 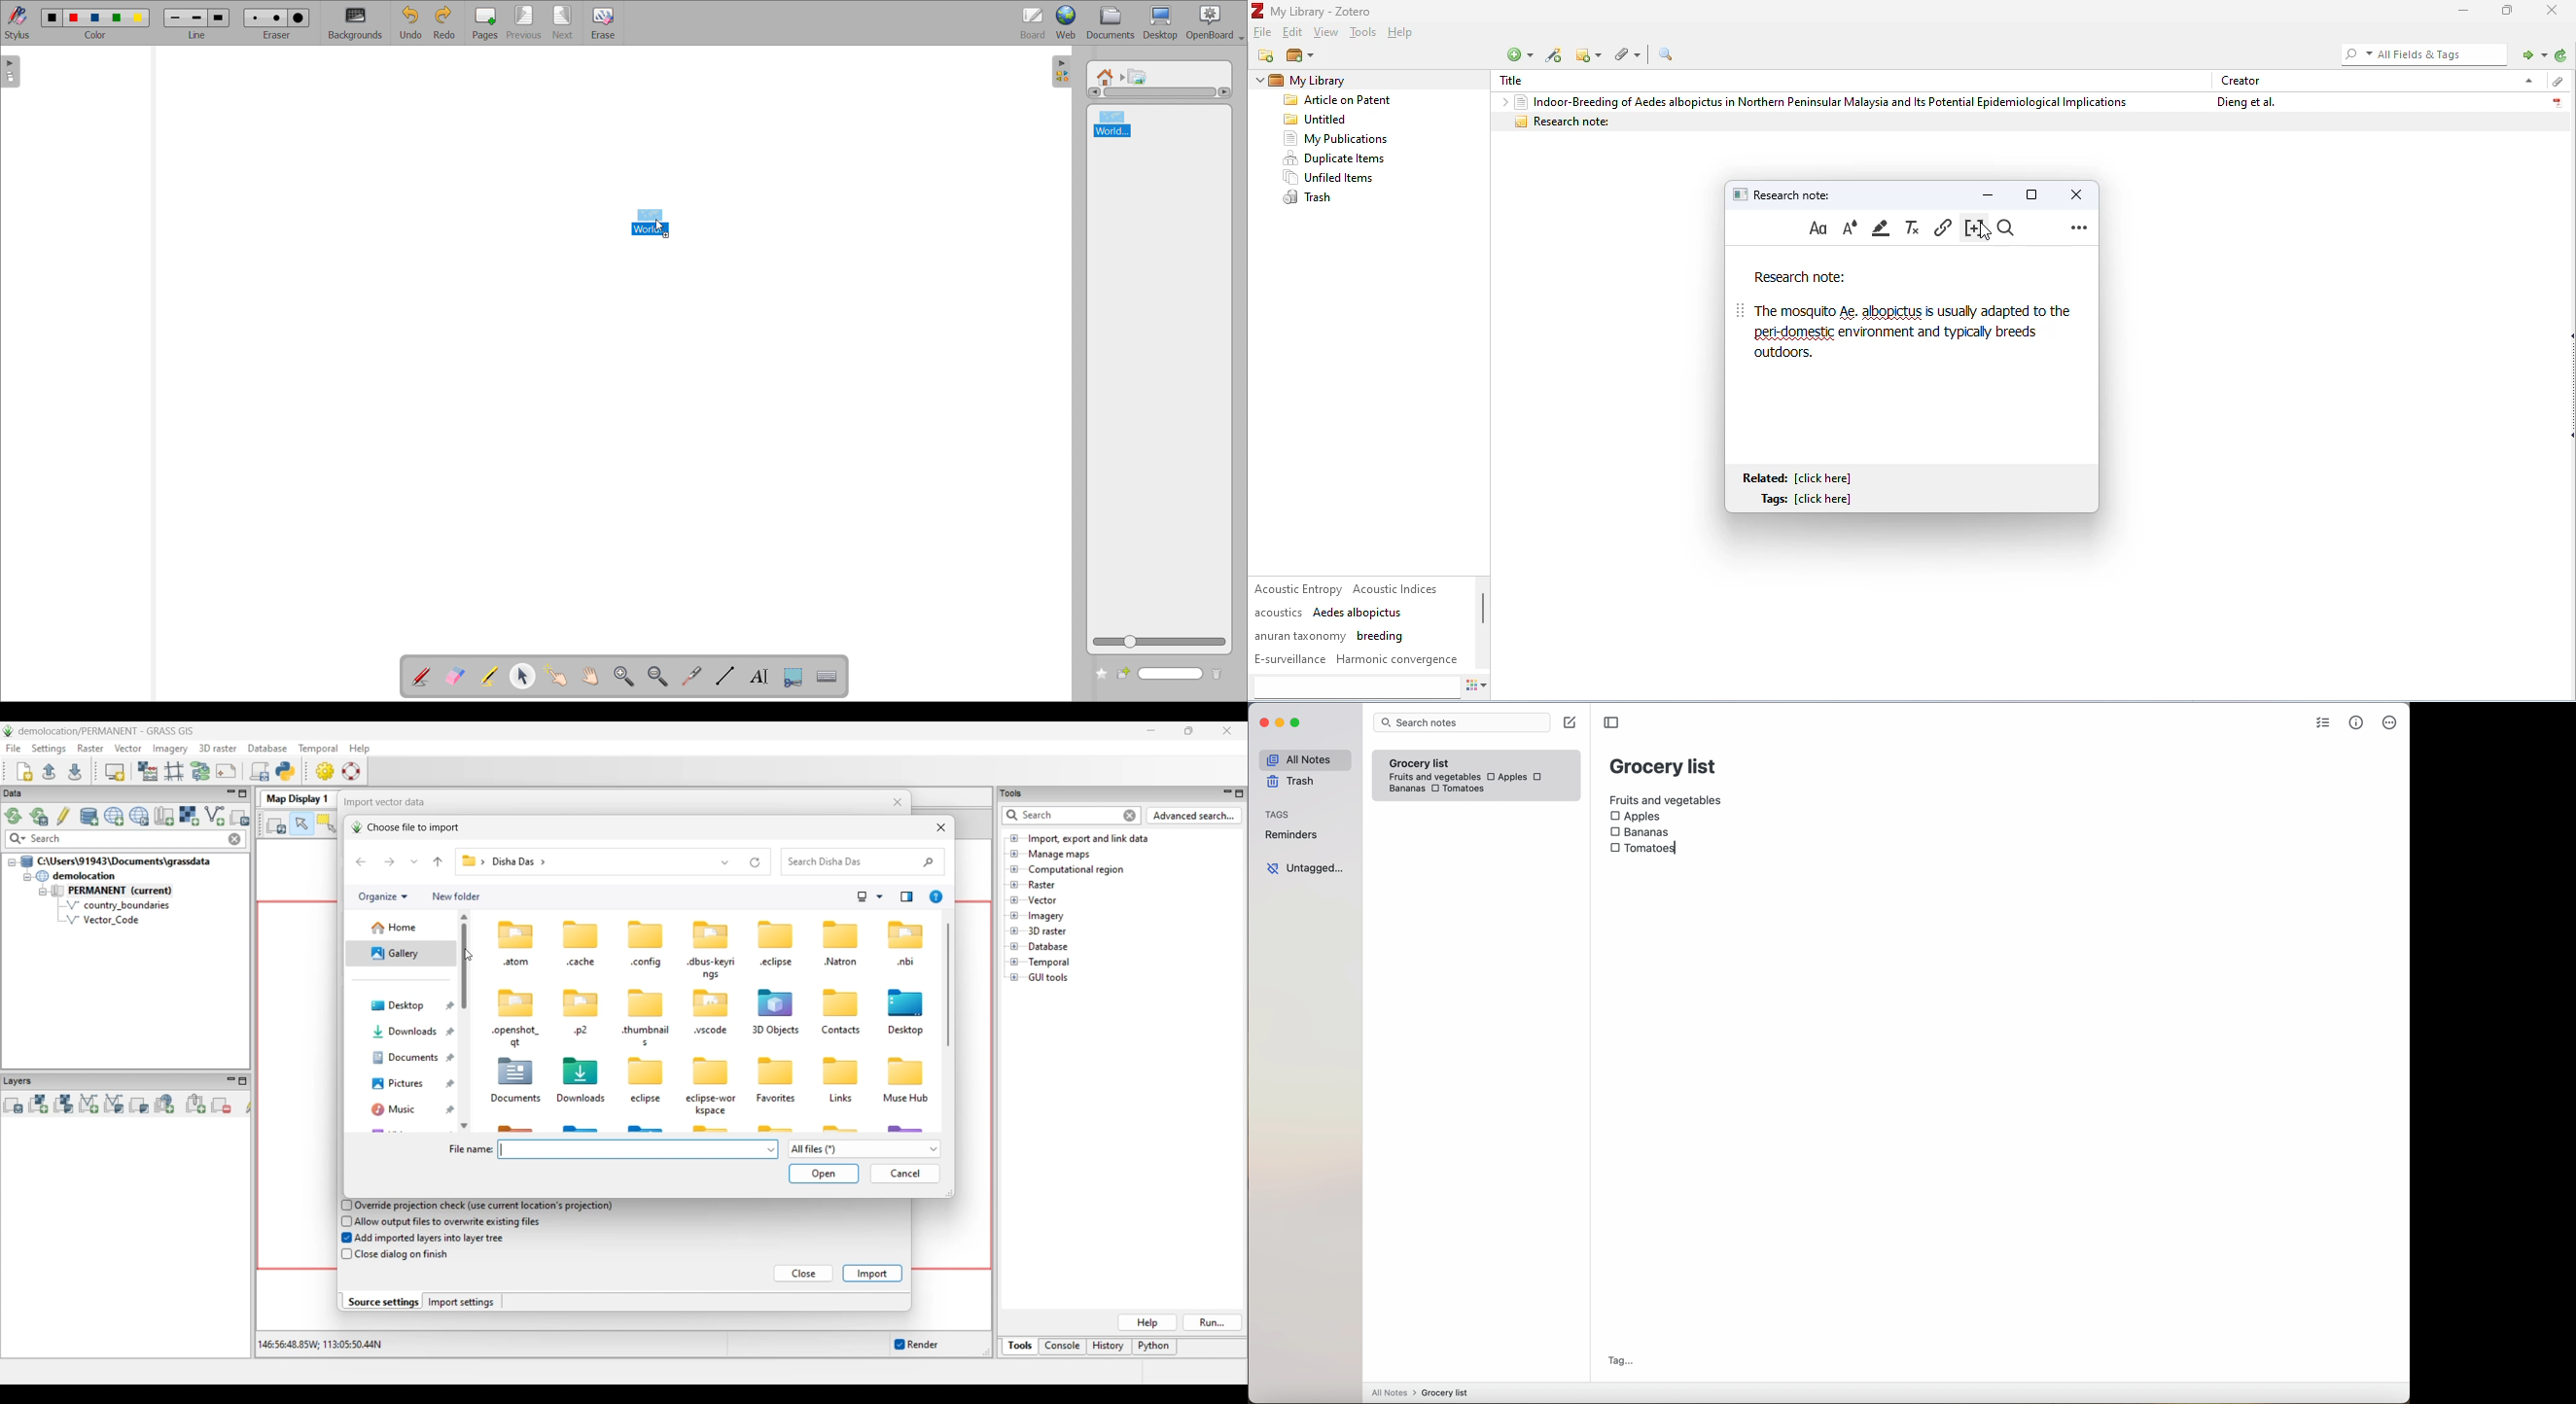 What do you see at coordinates (2243, 102) in the screenshot?
I see `dieng et al.` at bounding box center [2243, 102].